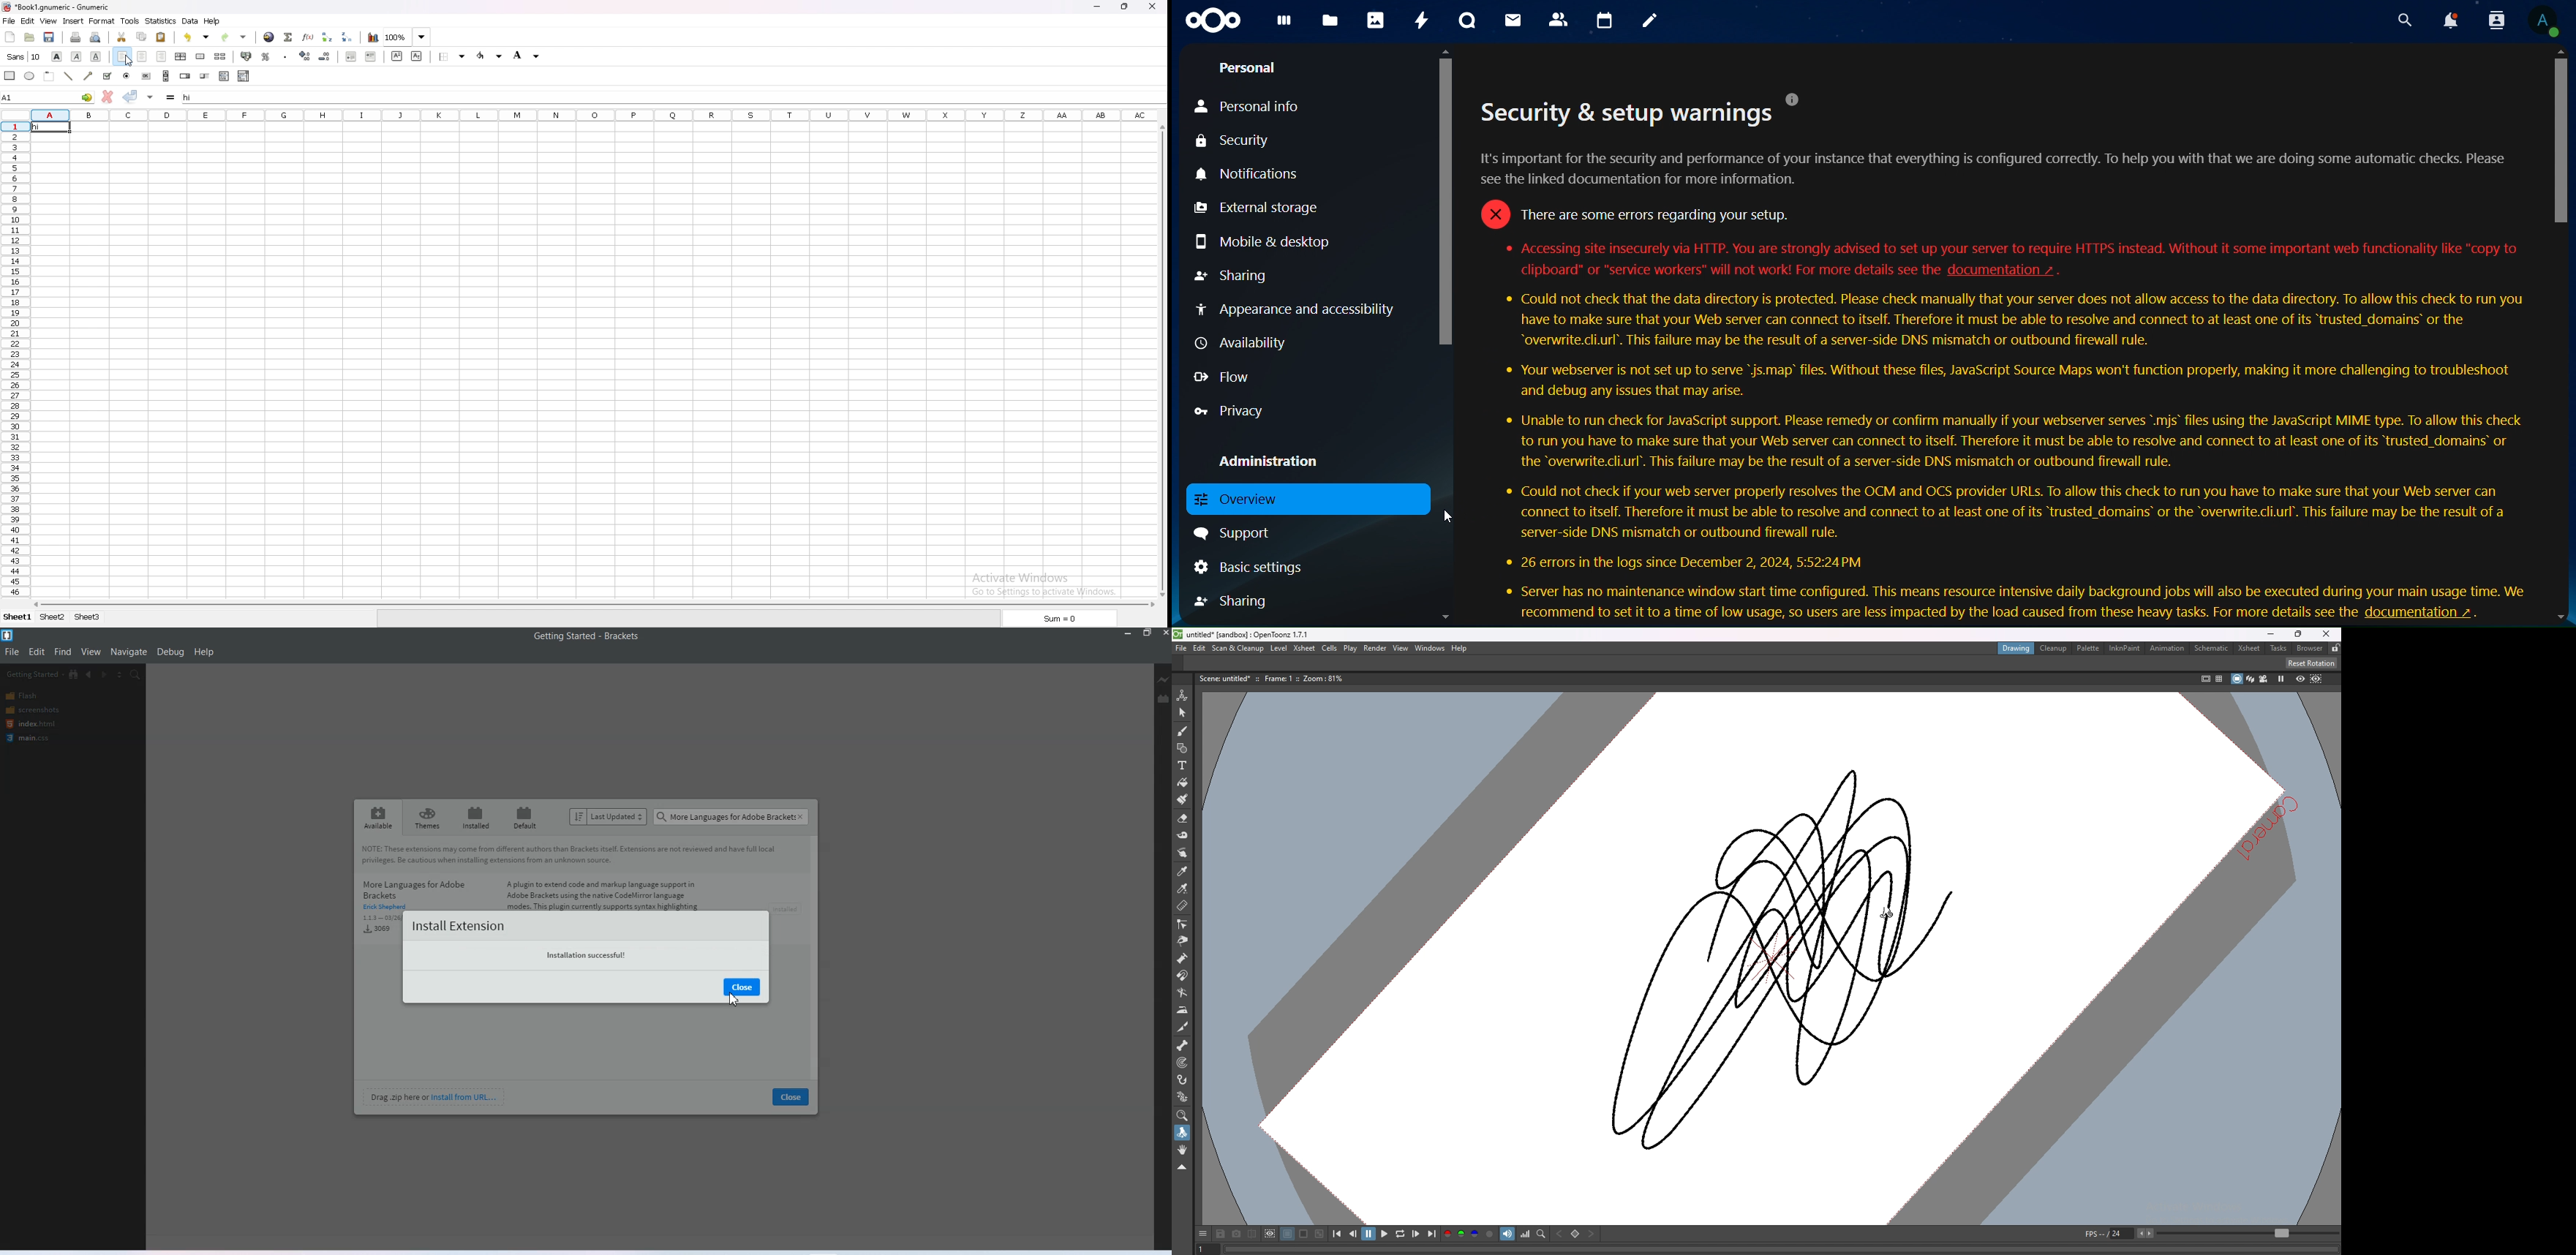 This screenshot has height=1260, width=2576. I want to click on merge cells, so click(200, 57).